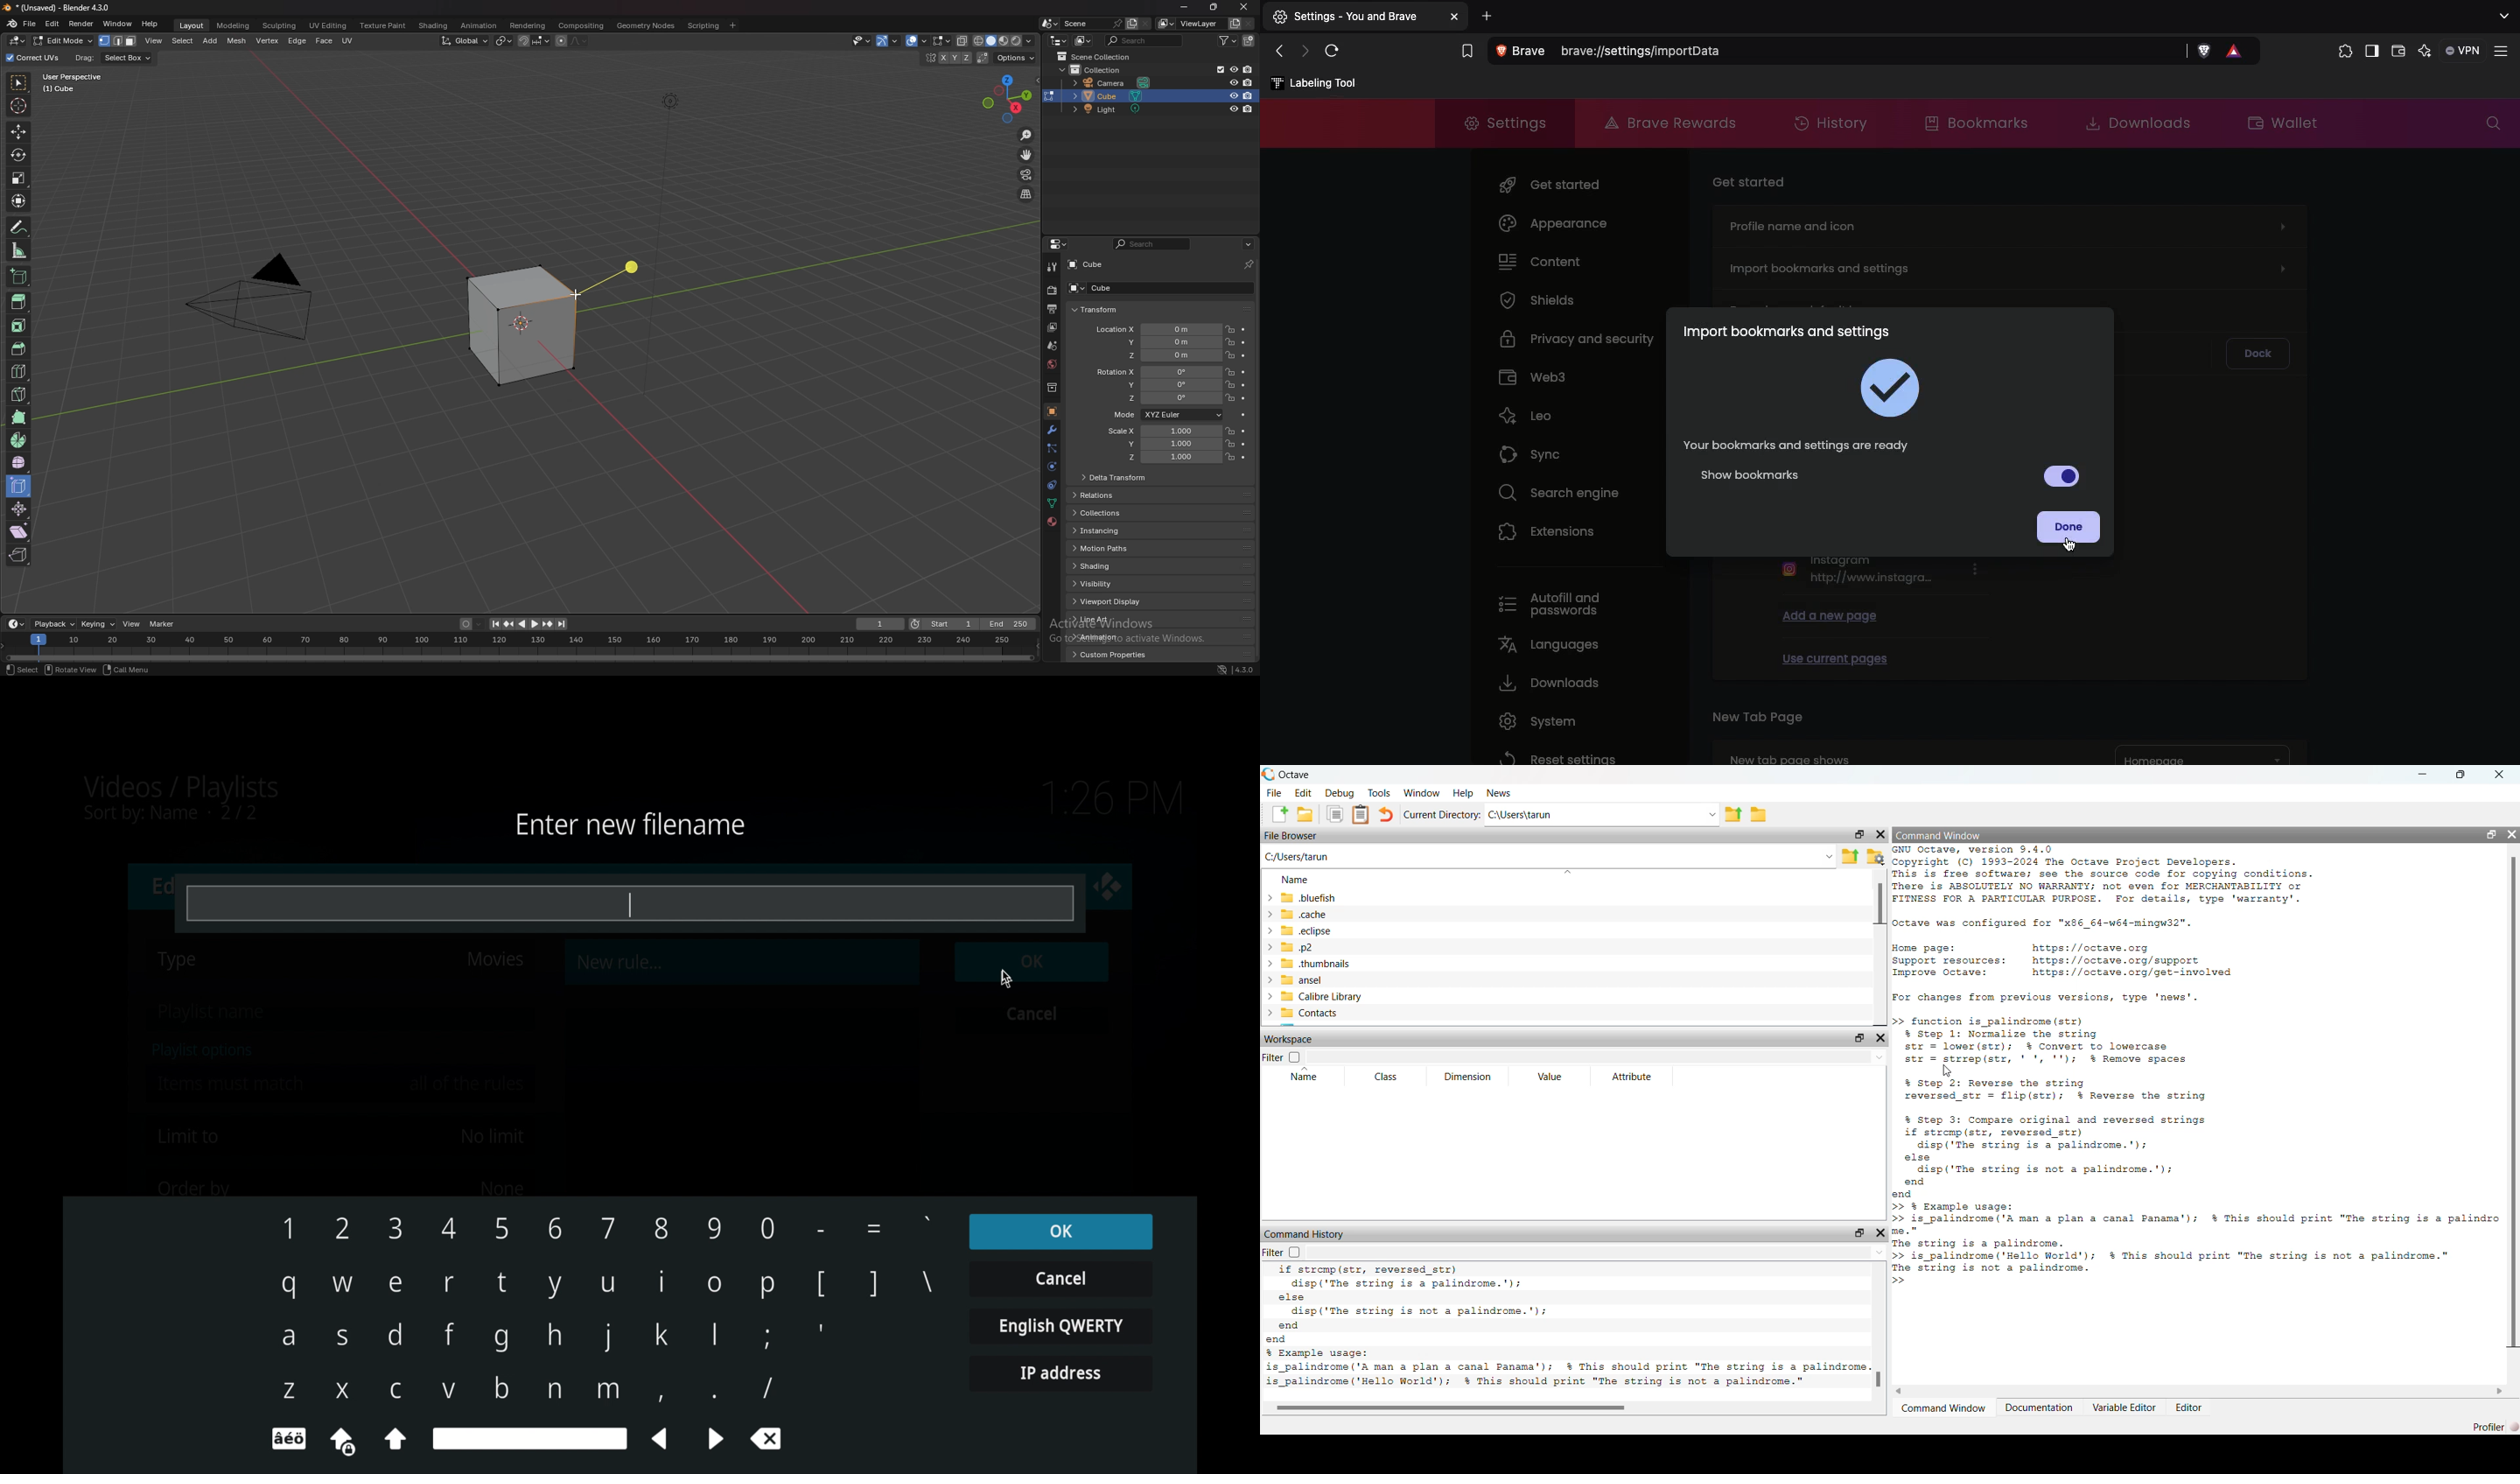 The width and height of the screenshot is (2520, 1484). I want to click on code to compare reversed strings, so click(2090, 1143).